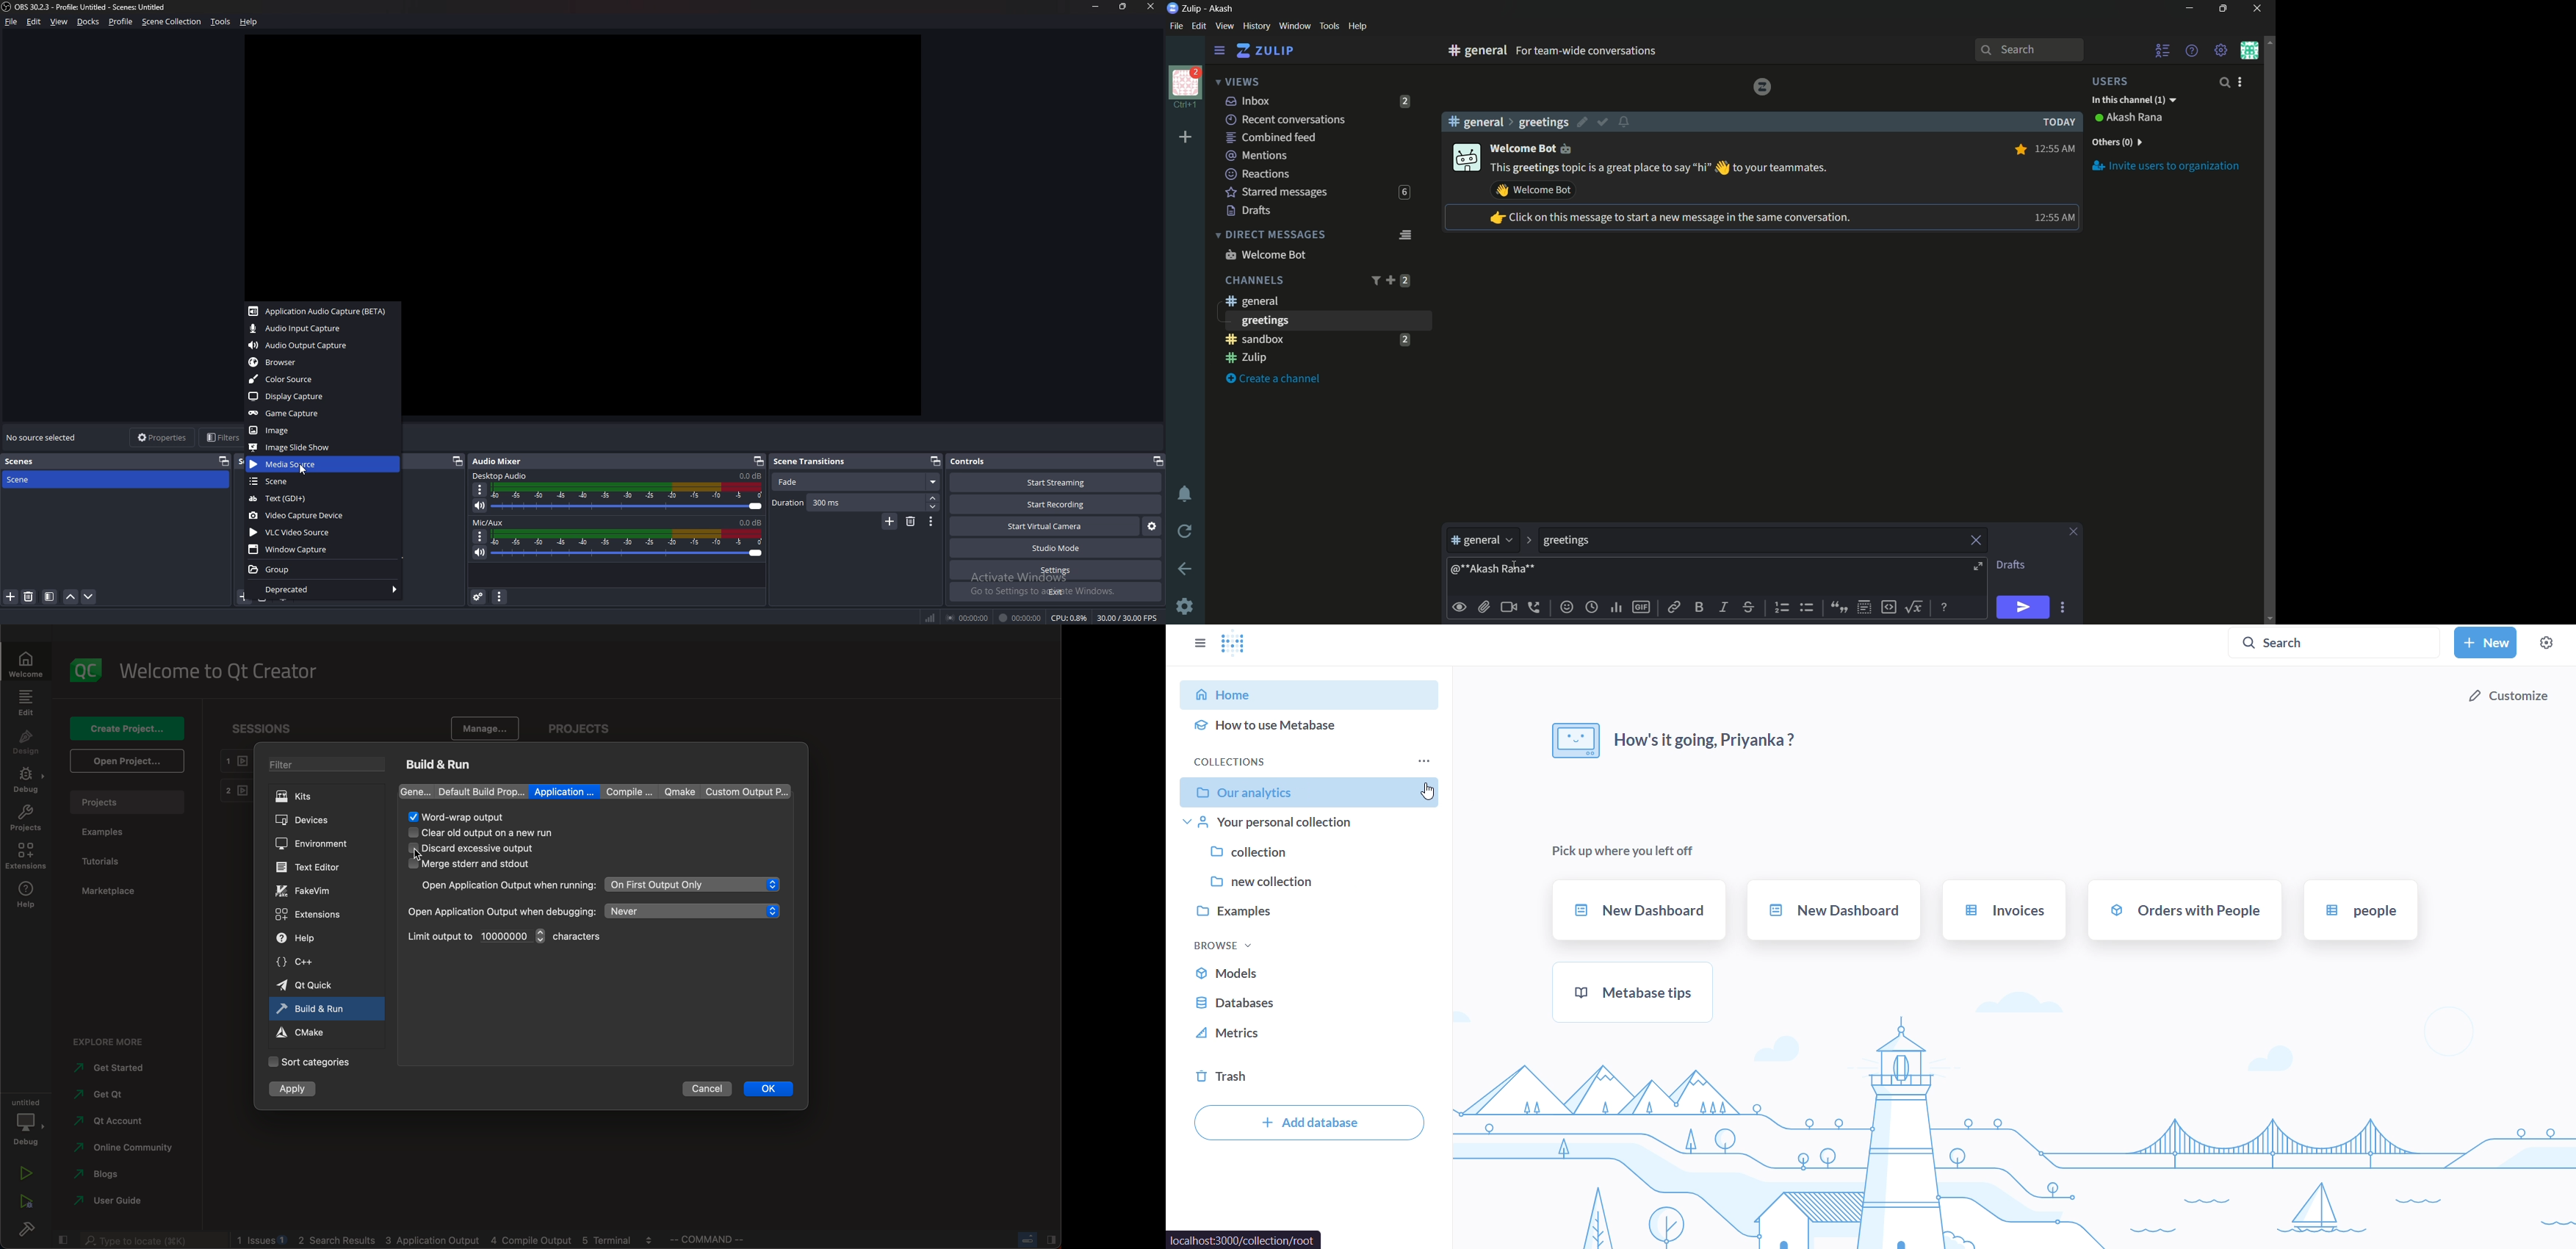 The width and height of the screenshot is (2576, 1260). What do you see at coordinates (498, 462) in the screenshot?
I see `Audio mixer` at bounding box center [498, 462].